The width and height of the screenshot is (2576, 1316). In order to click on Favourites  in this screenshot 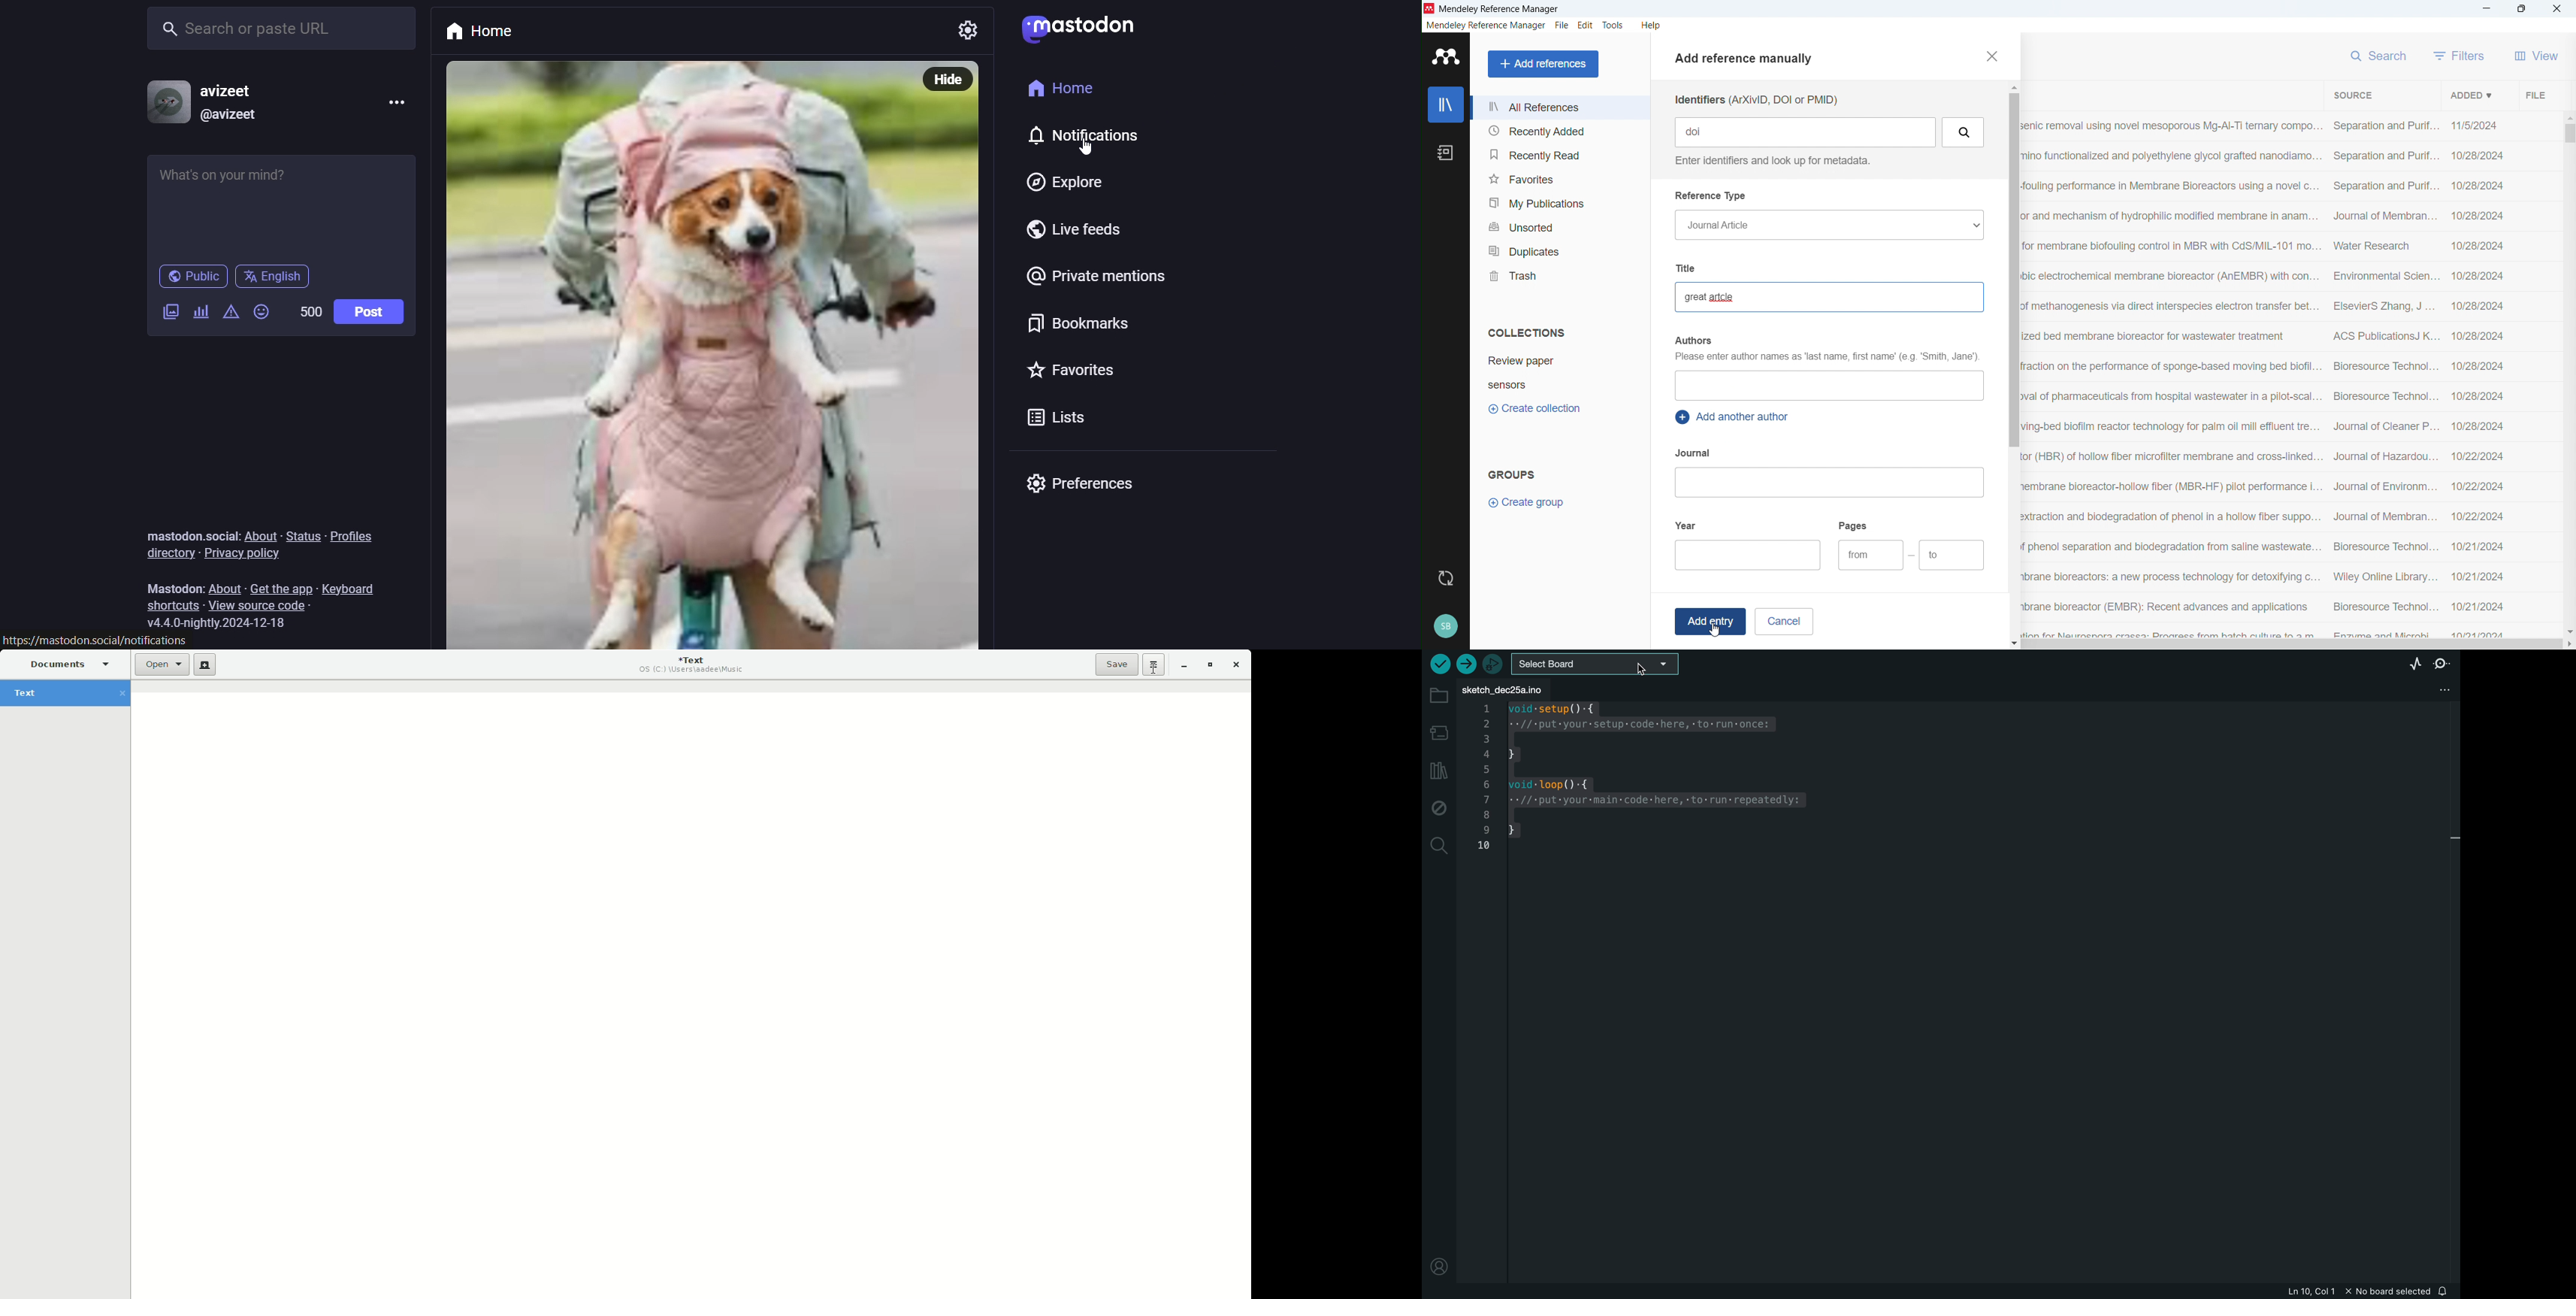, I will do `click(1559, 179)`.